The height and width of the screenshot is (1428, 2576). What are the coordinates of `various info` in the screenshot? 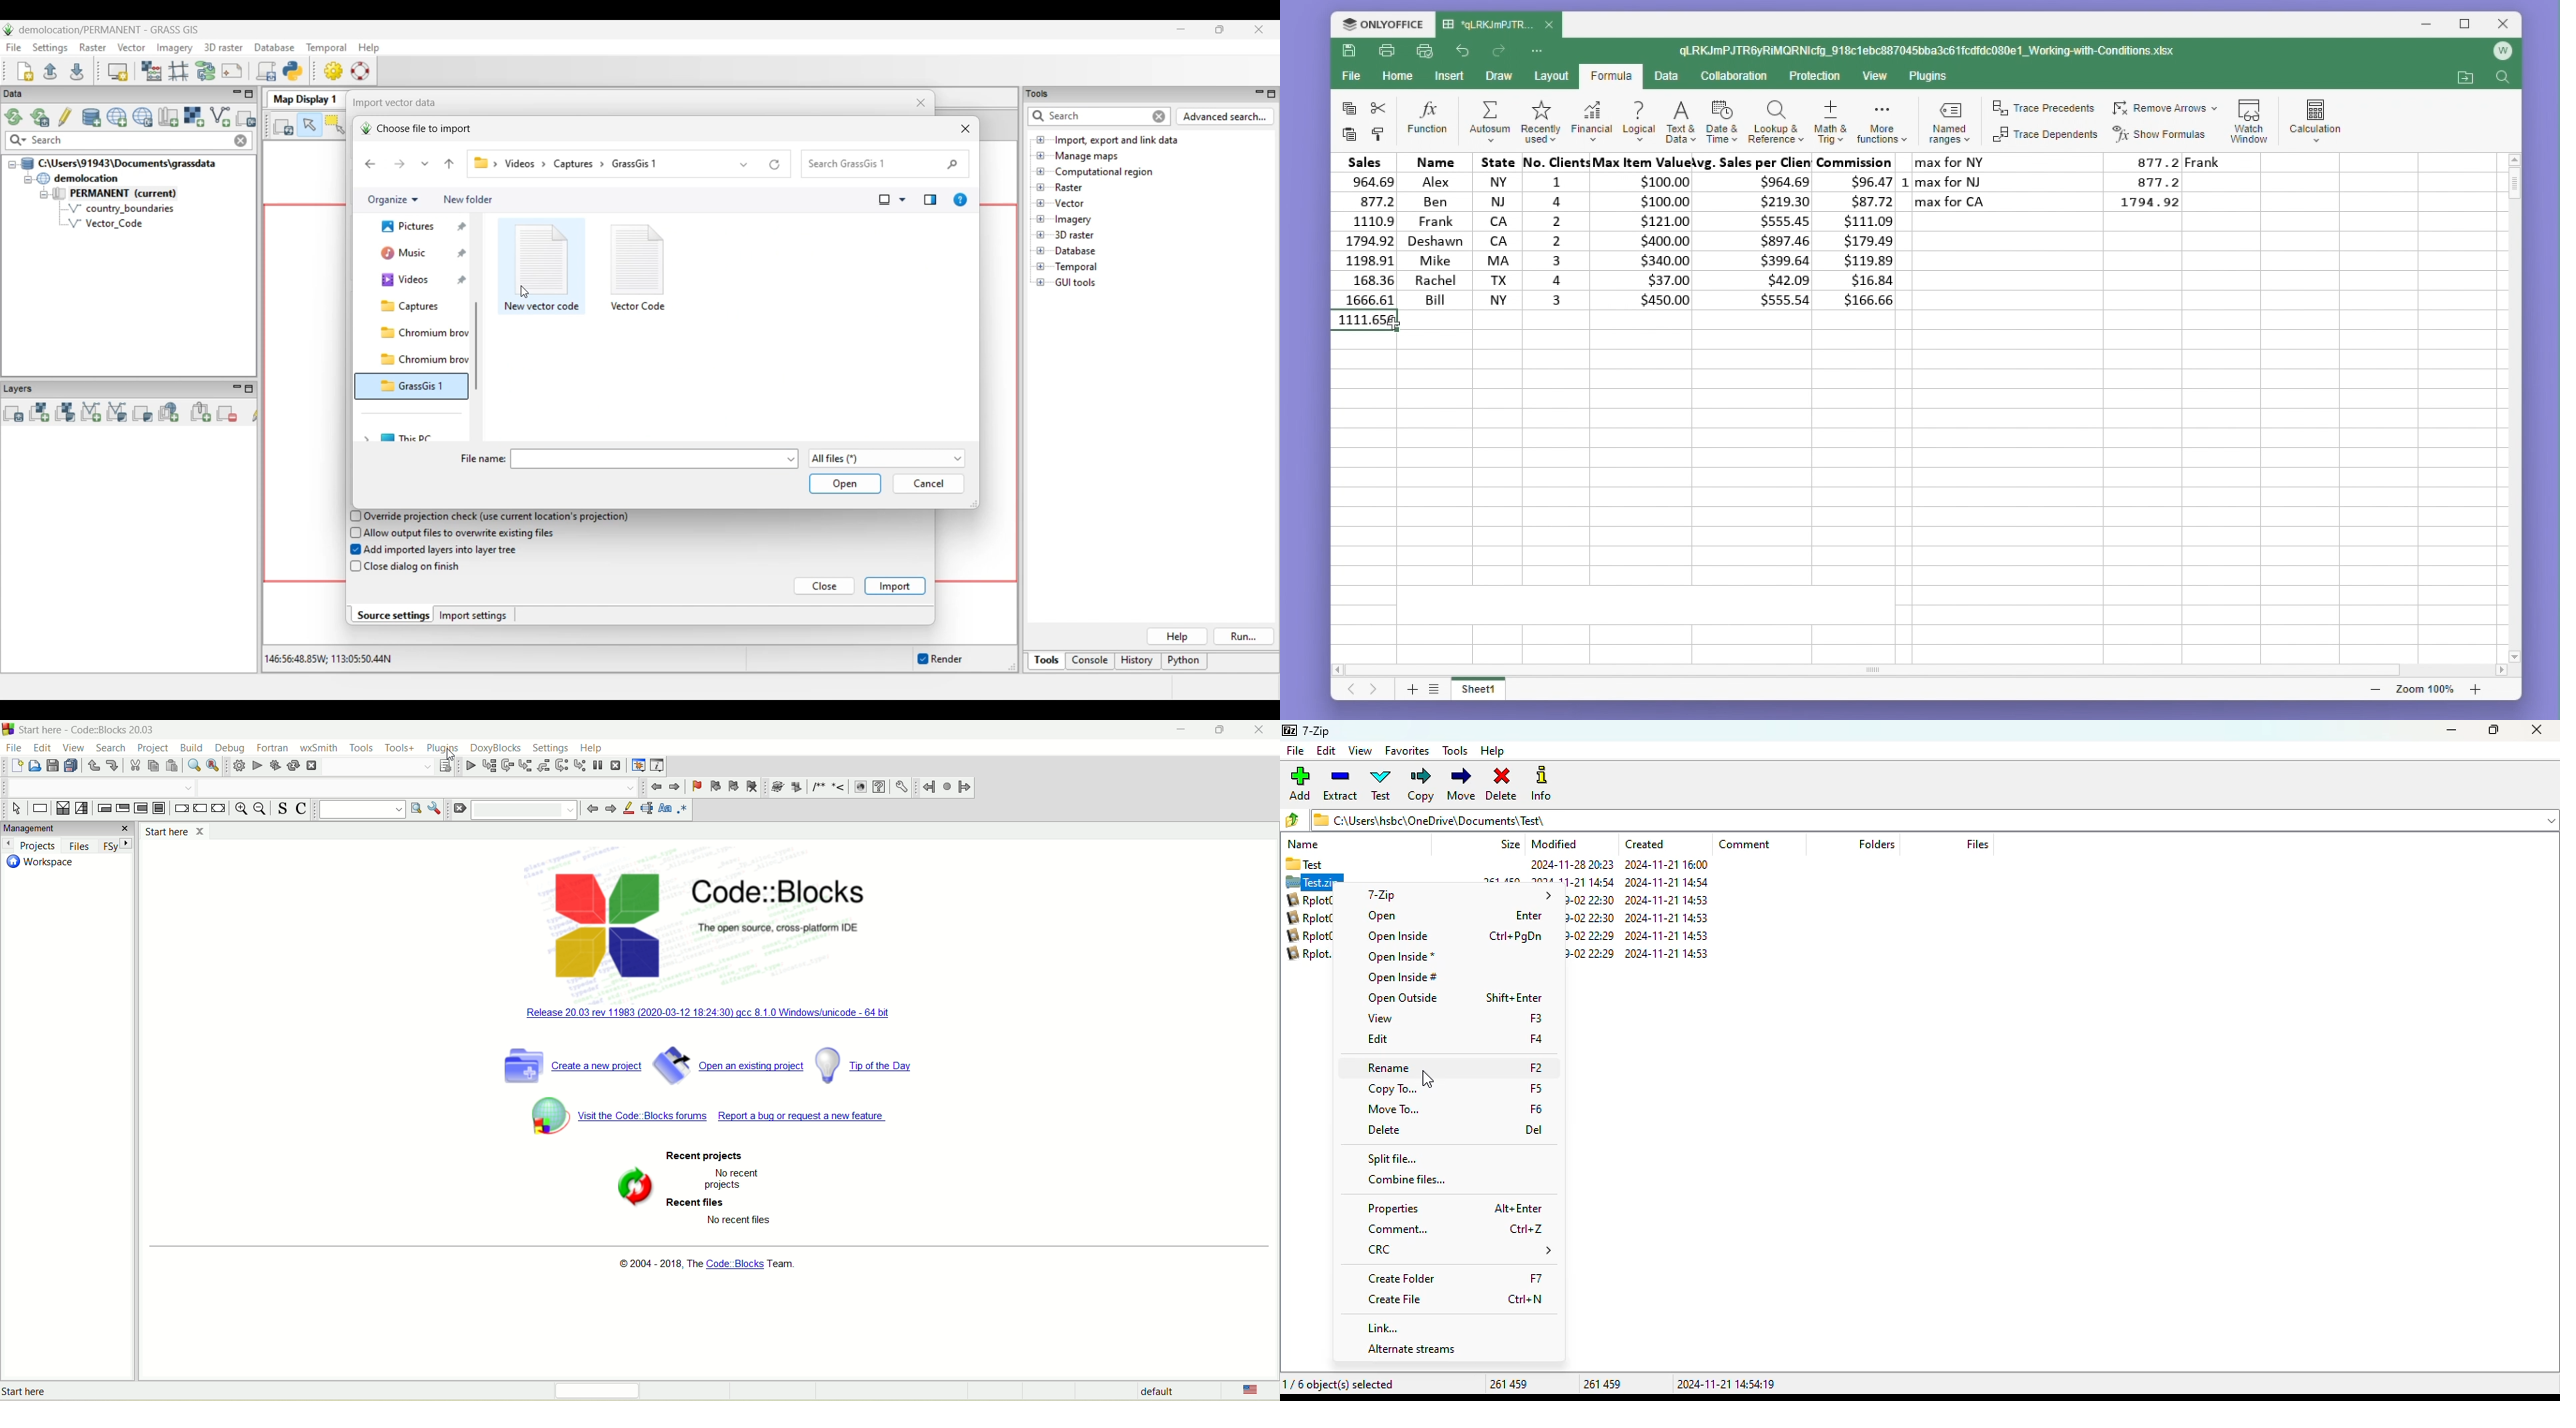 It's located at (658, 765).